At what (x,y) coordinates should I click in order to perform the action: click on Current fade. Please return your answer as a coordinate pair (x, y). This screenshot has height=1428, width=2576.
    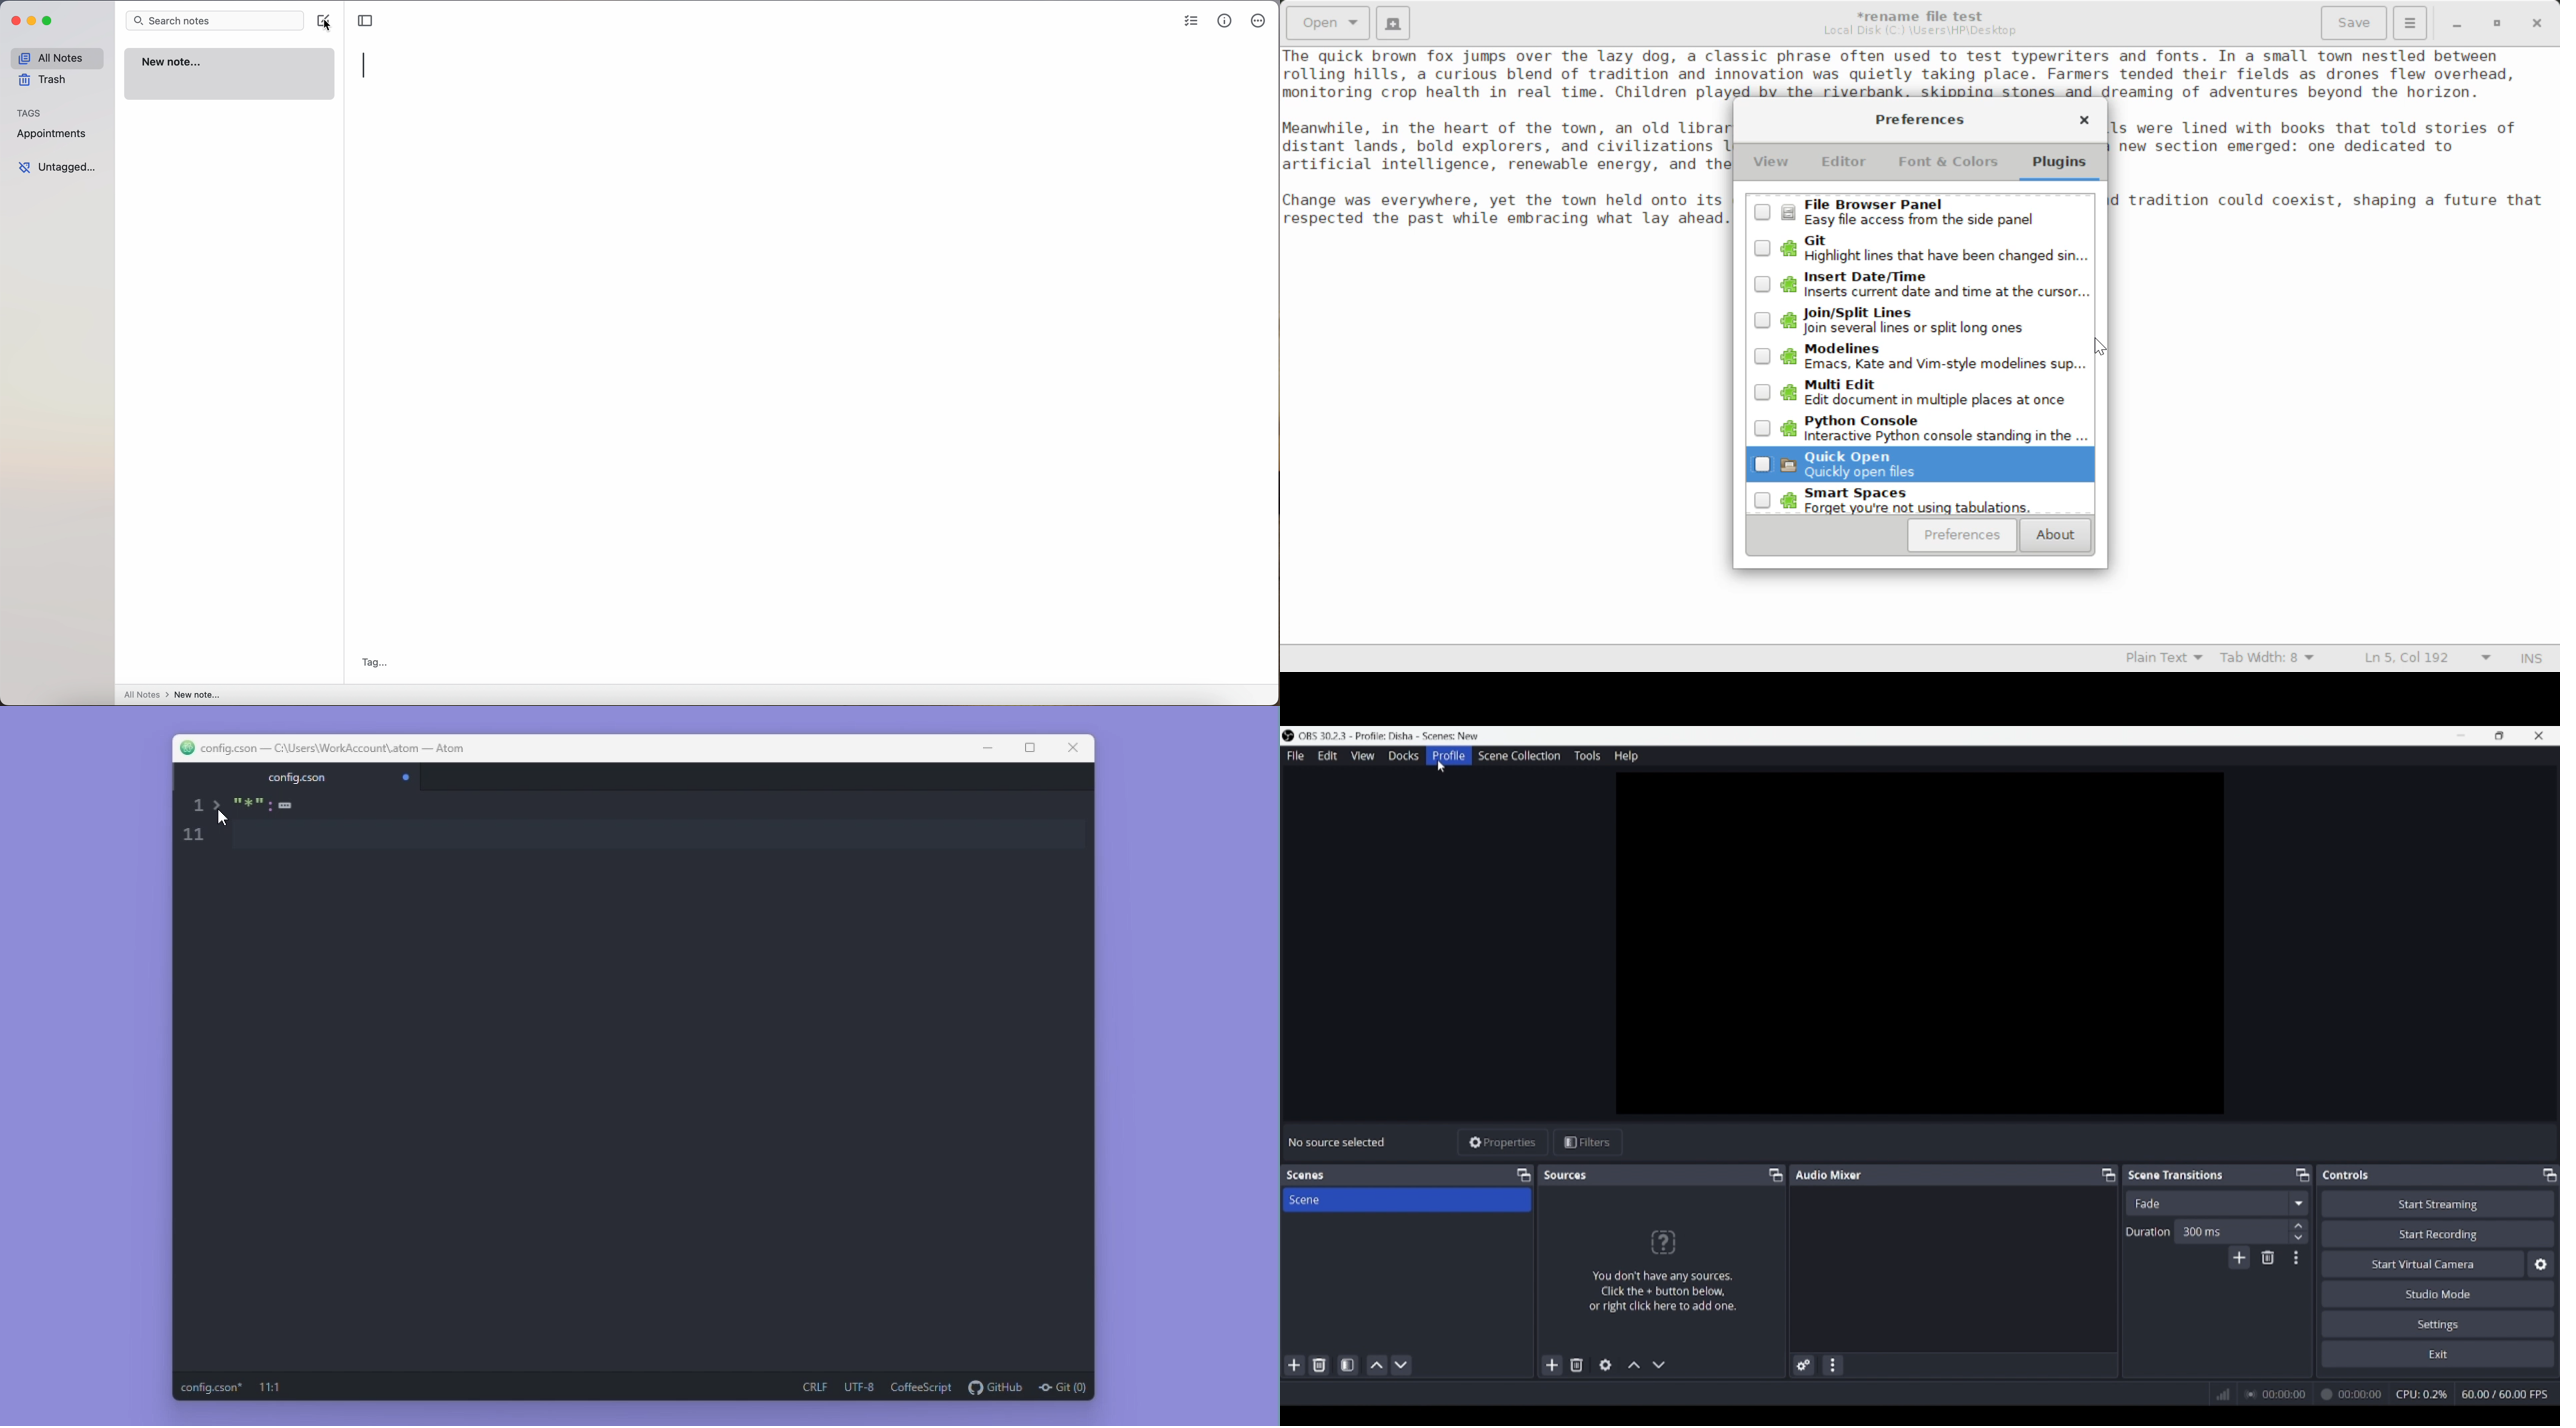
    Looking at the image, I should click on (2206, 1203).